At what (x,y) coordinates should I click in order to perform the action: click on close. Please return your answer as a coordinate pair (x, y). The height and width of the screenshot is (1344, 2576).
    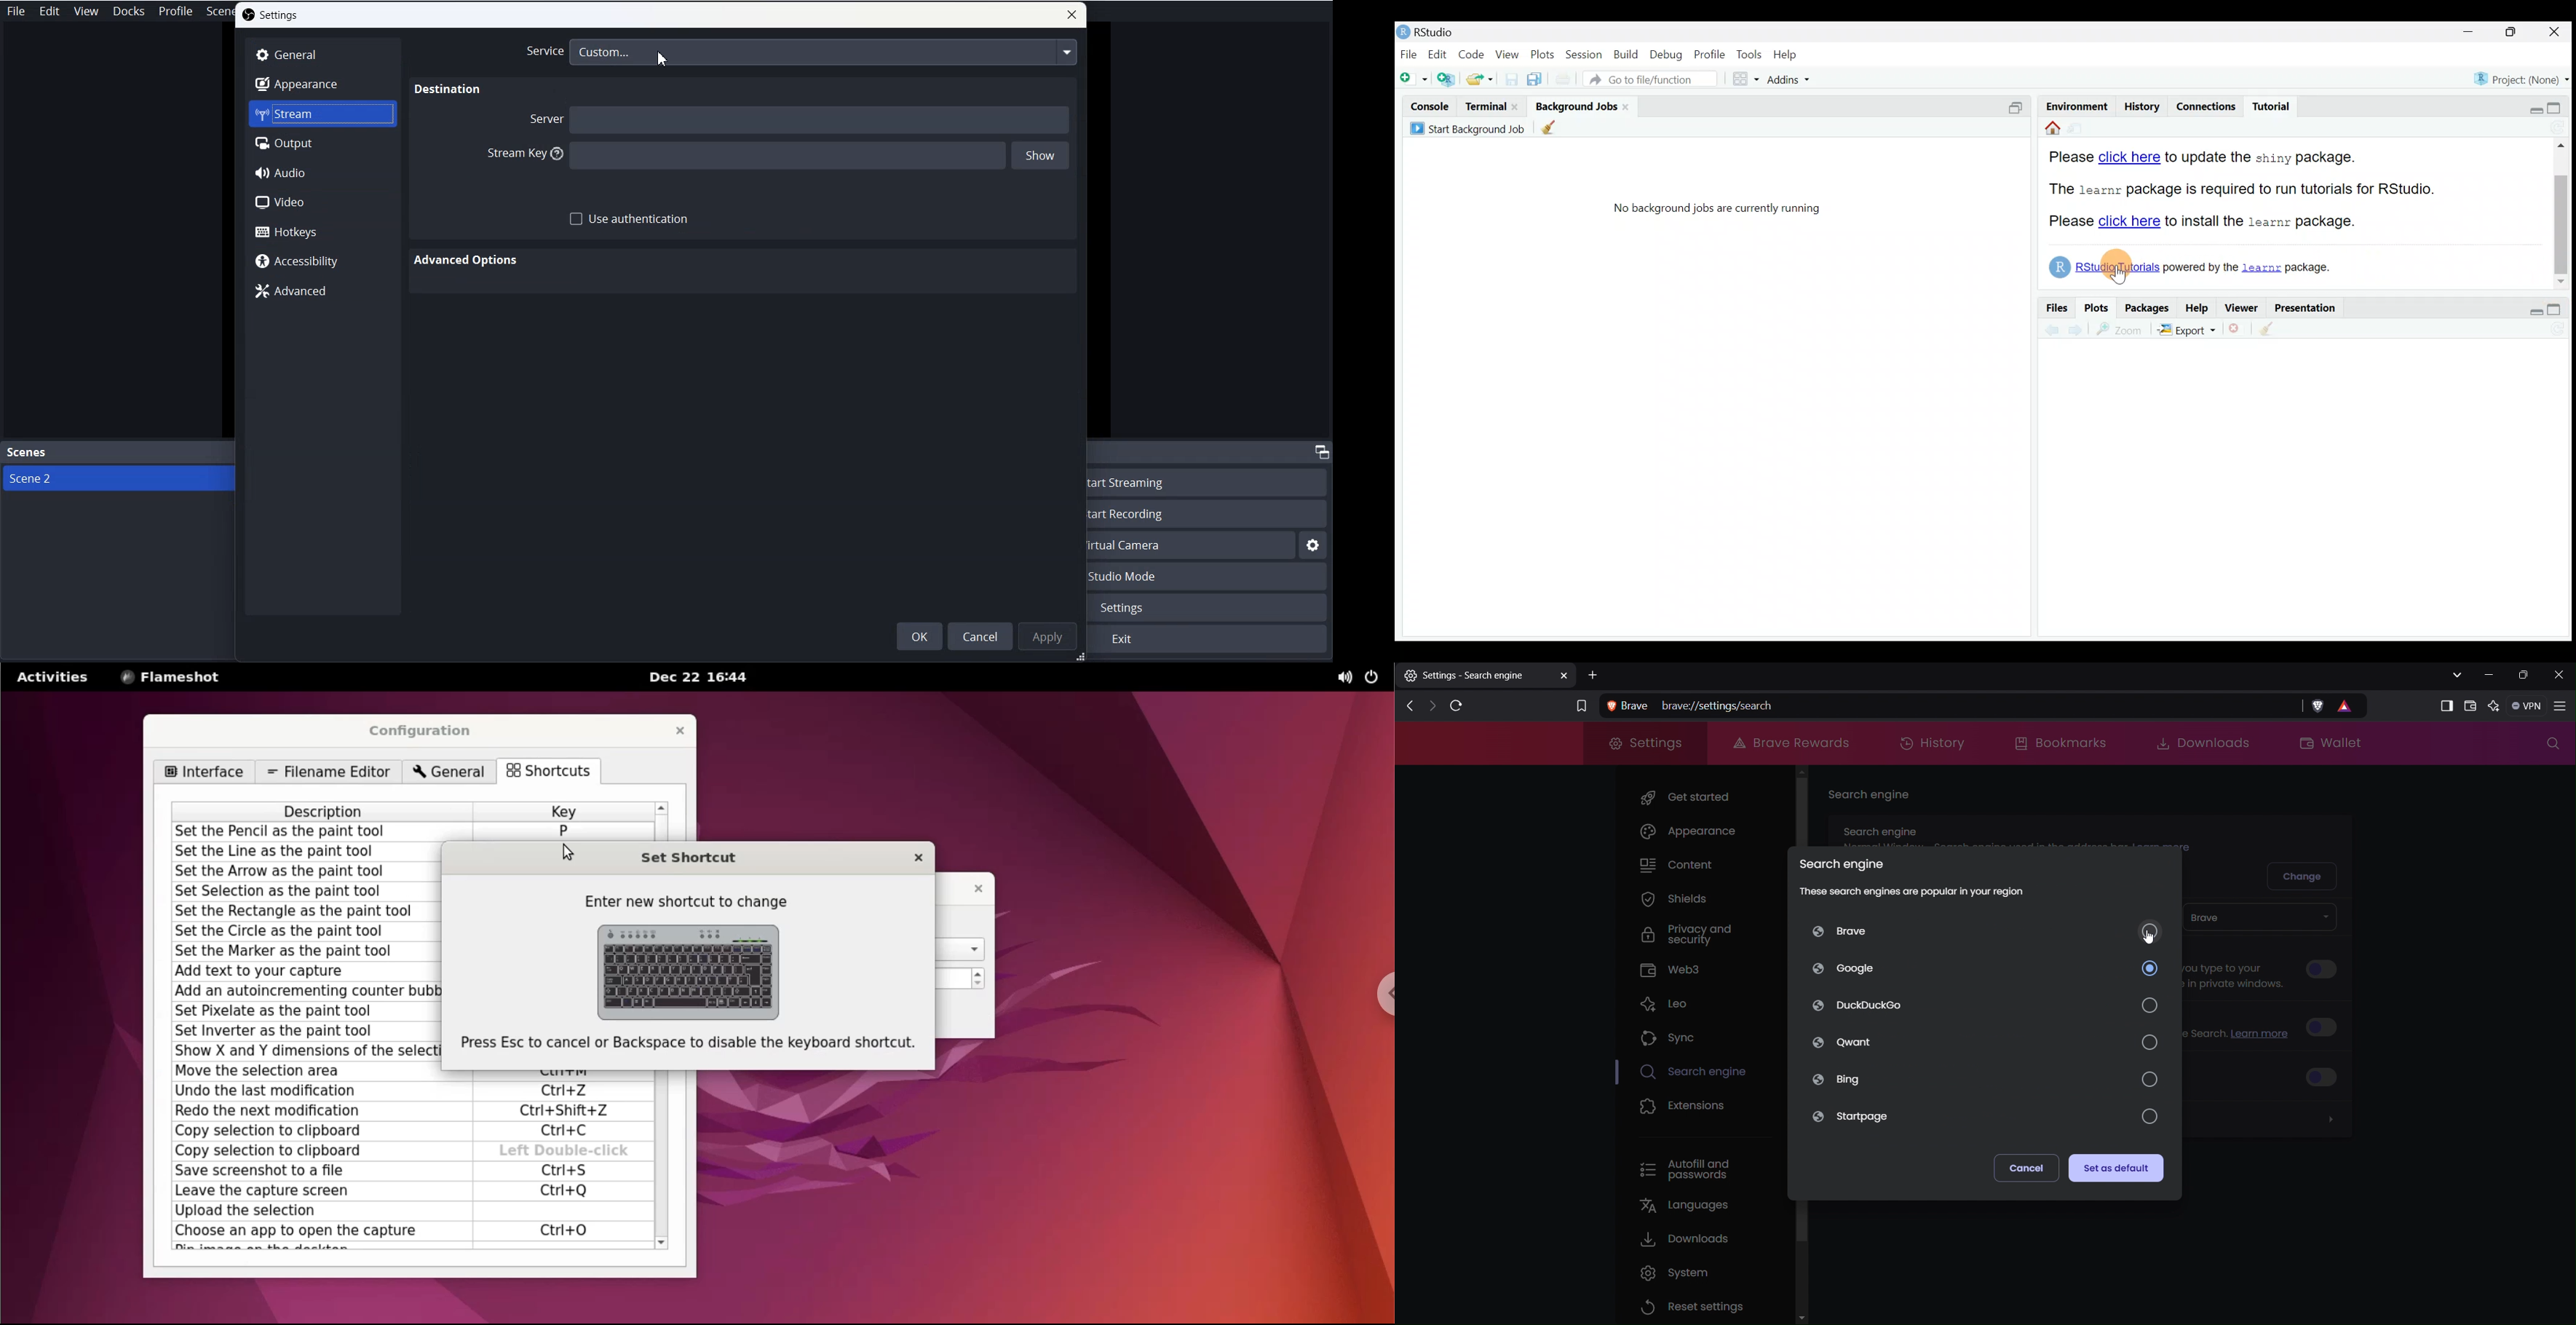
    Looking at the image, I should click on (1628, 107).